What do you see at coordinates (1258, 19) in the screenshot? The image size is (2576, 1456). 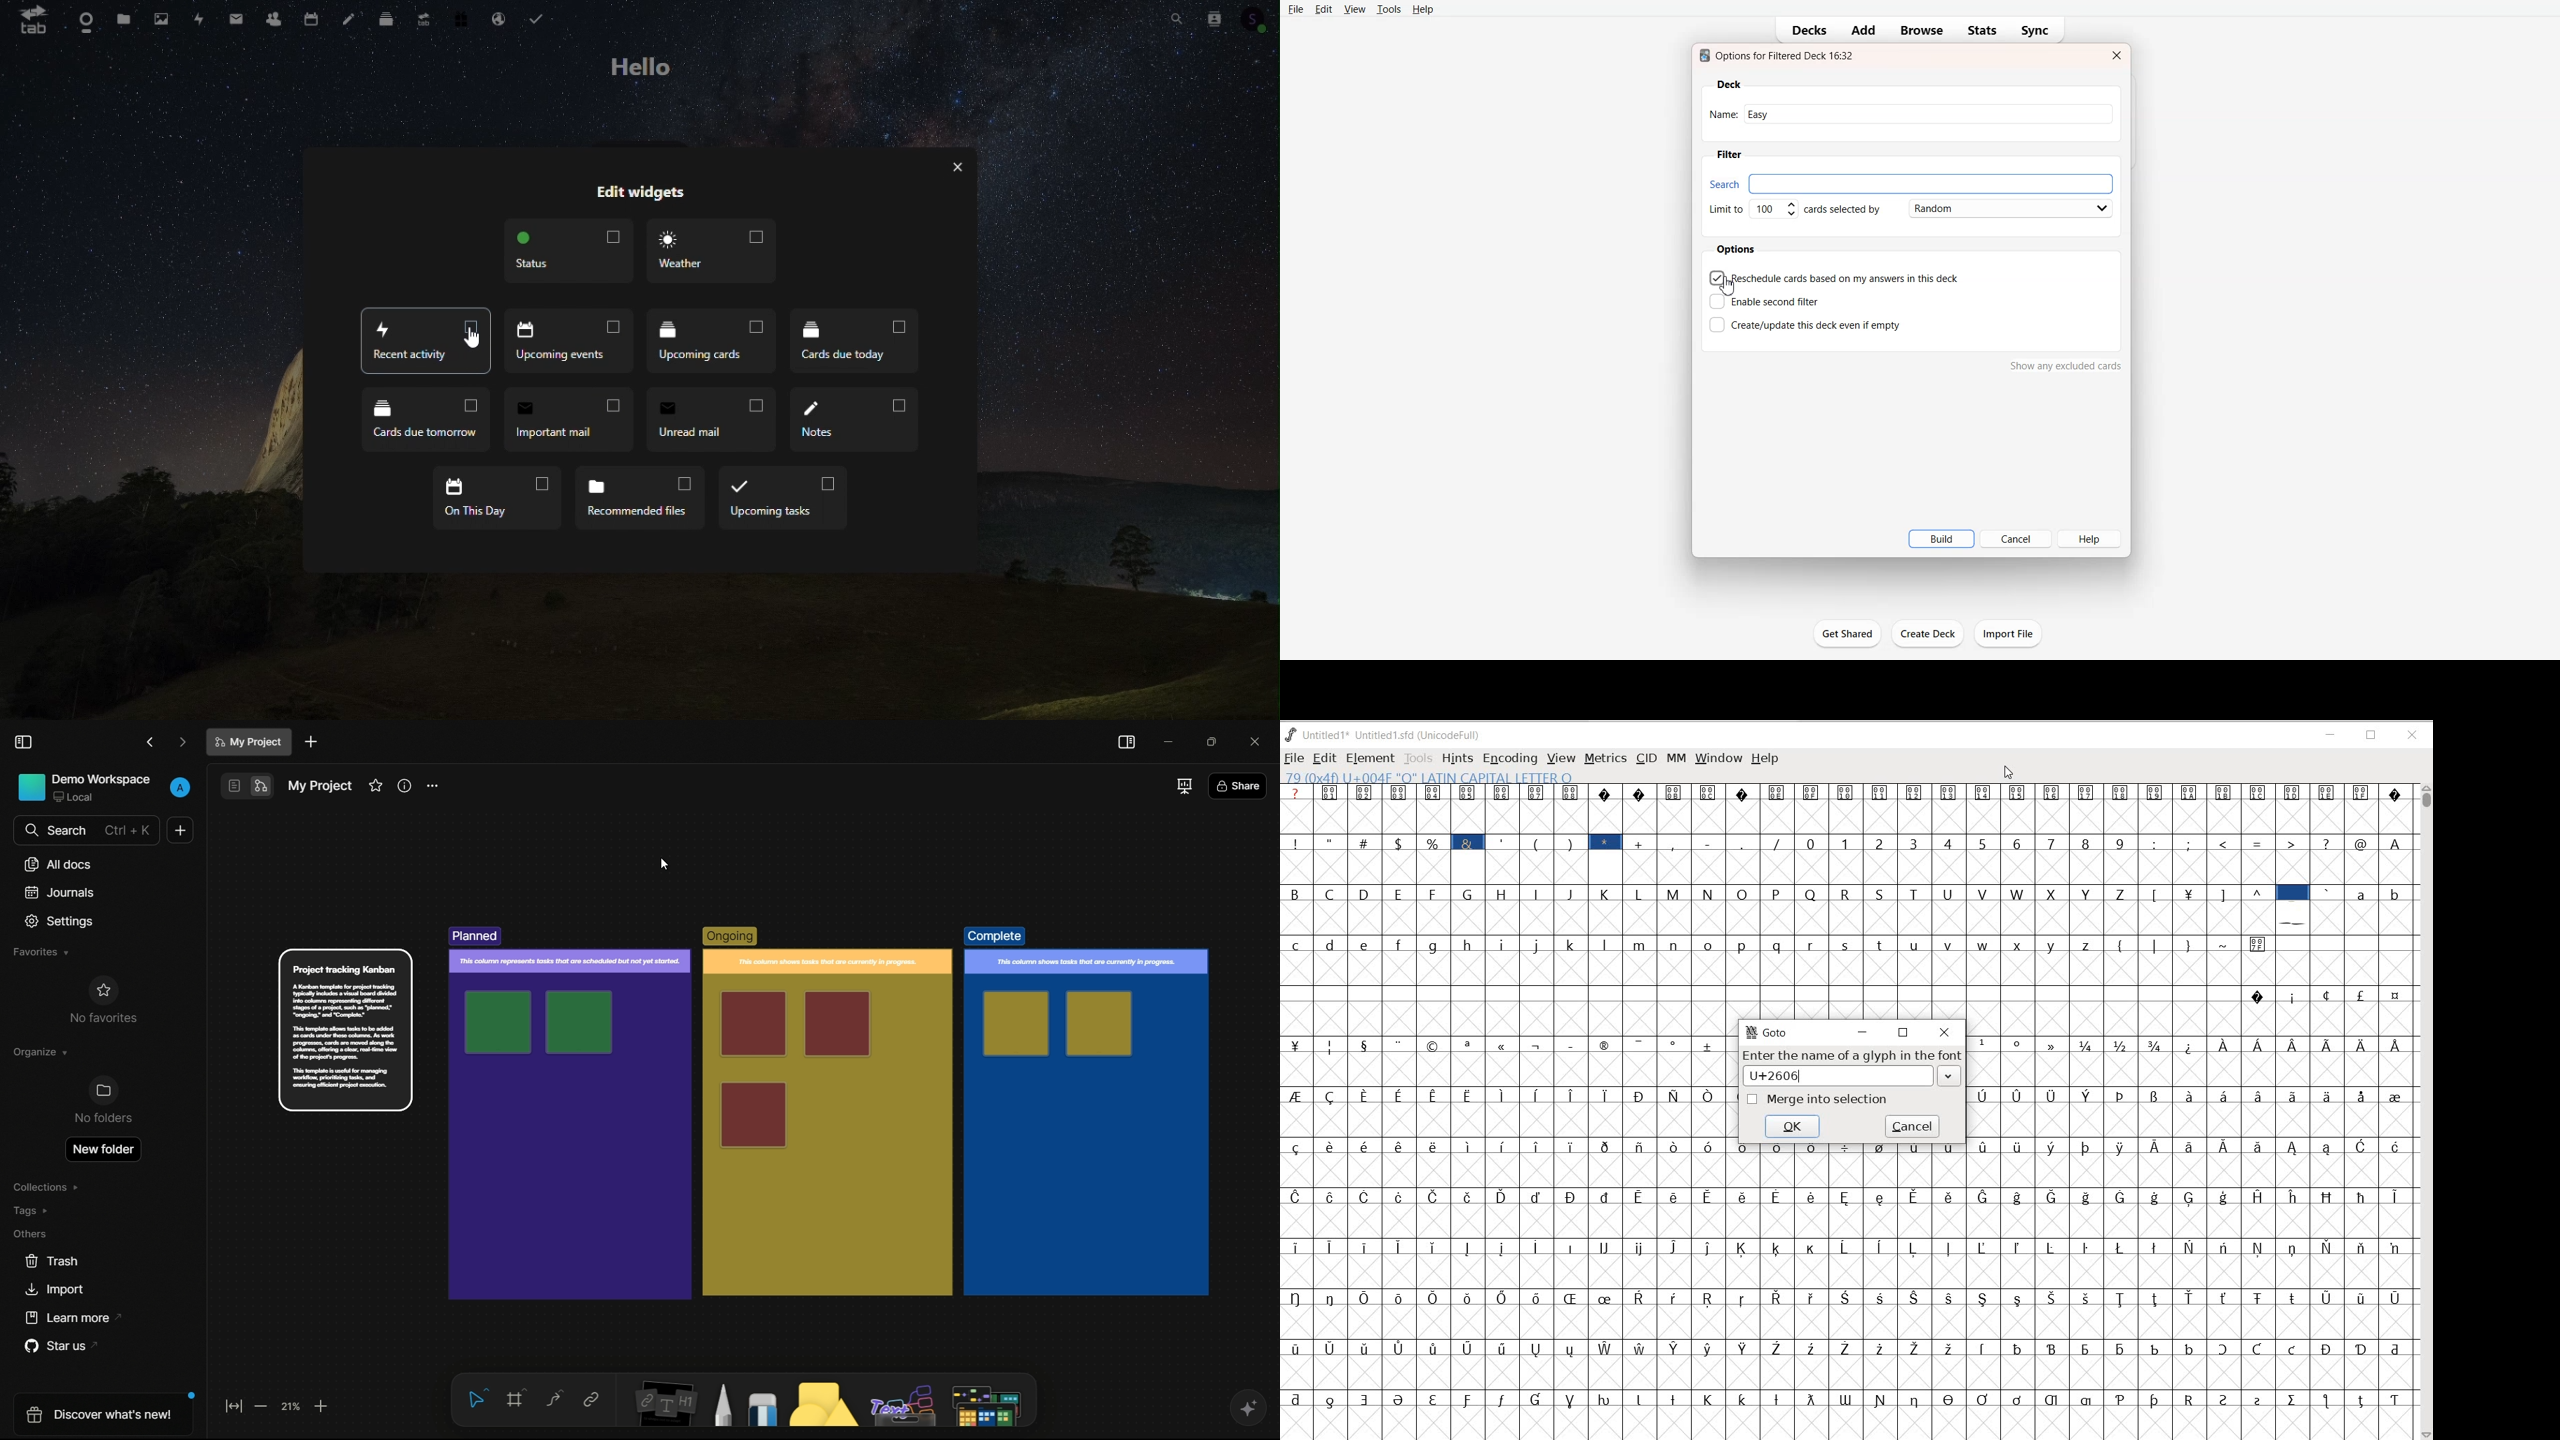 I see `Account icon` at bounding box center [1258, 19].